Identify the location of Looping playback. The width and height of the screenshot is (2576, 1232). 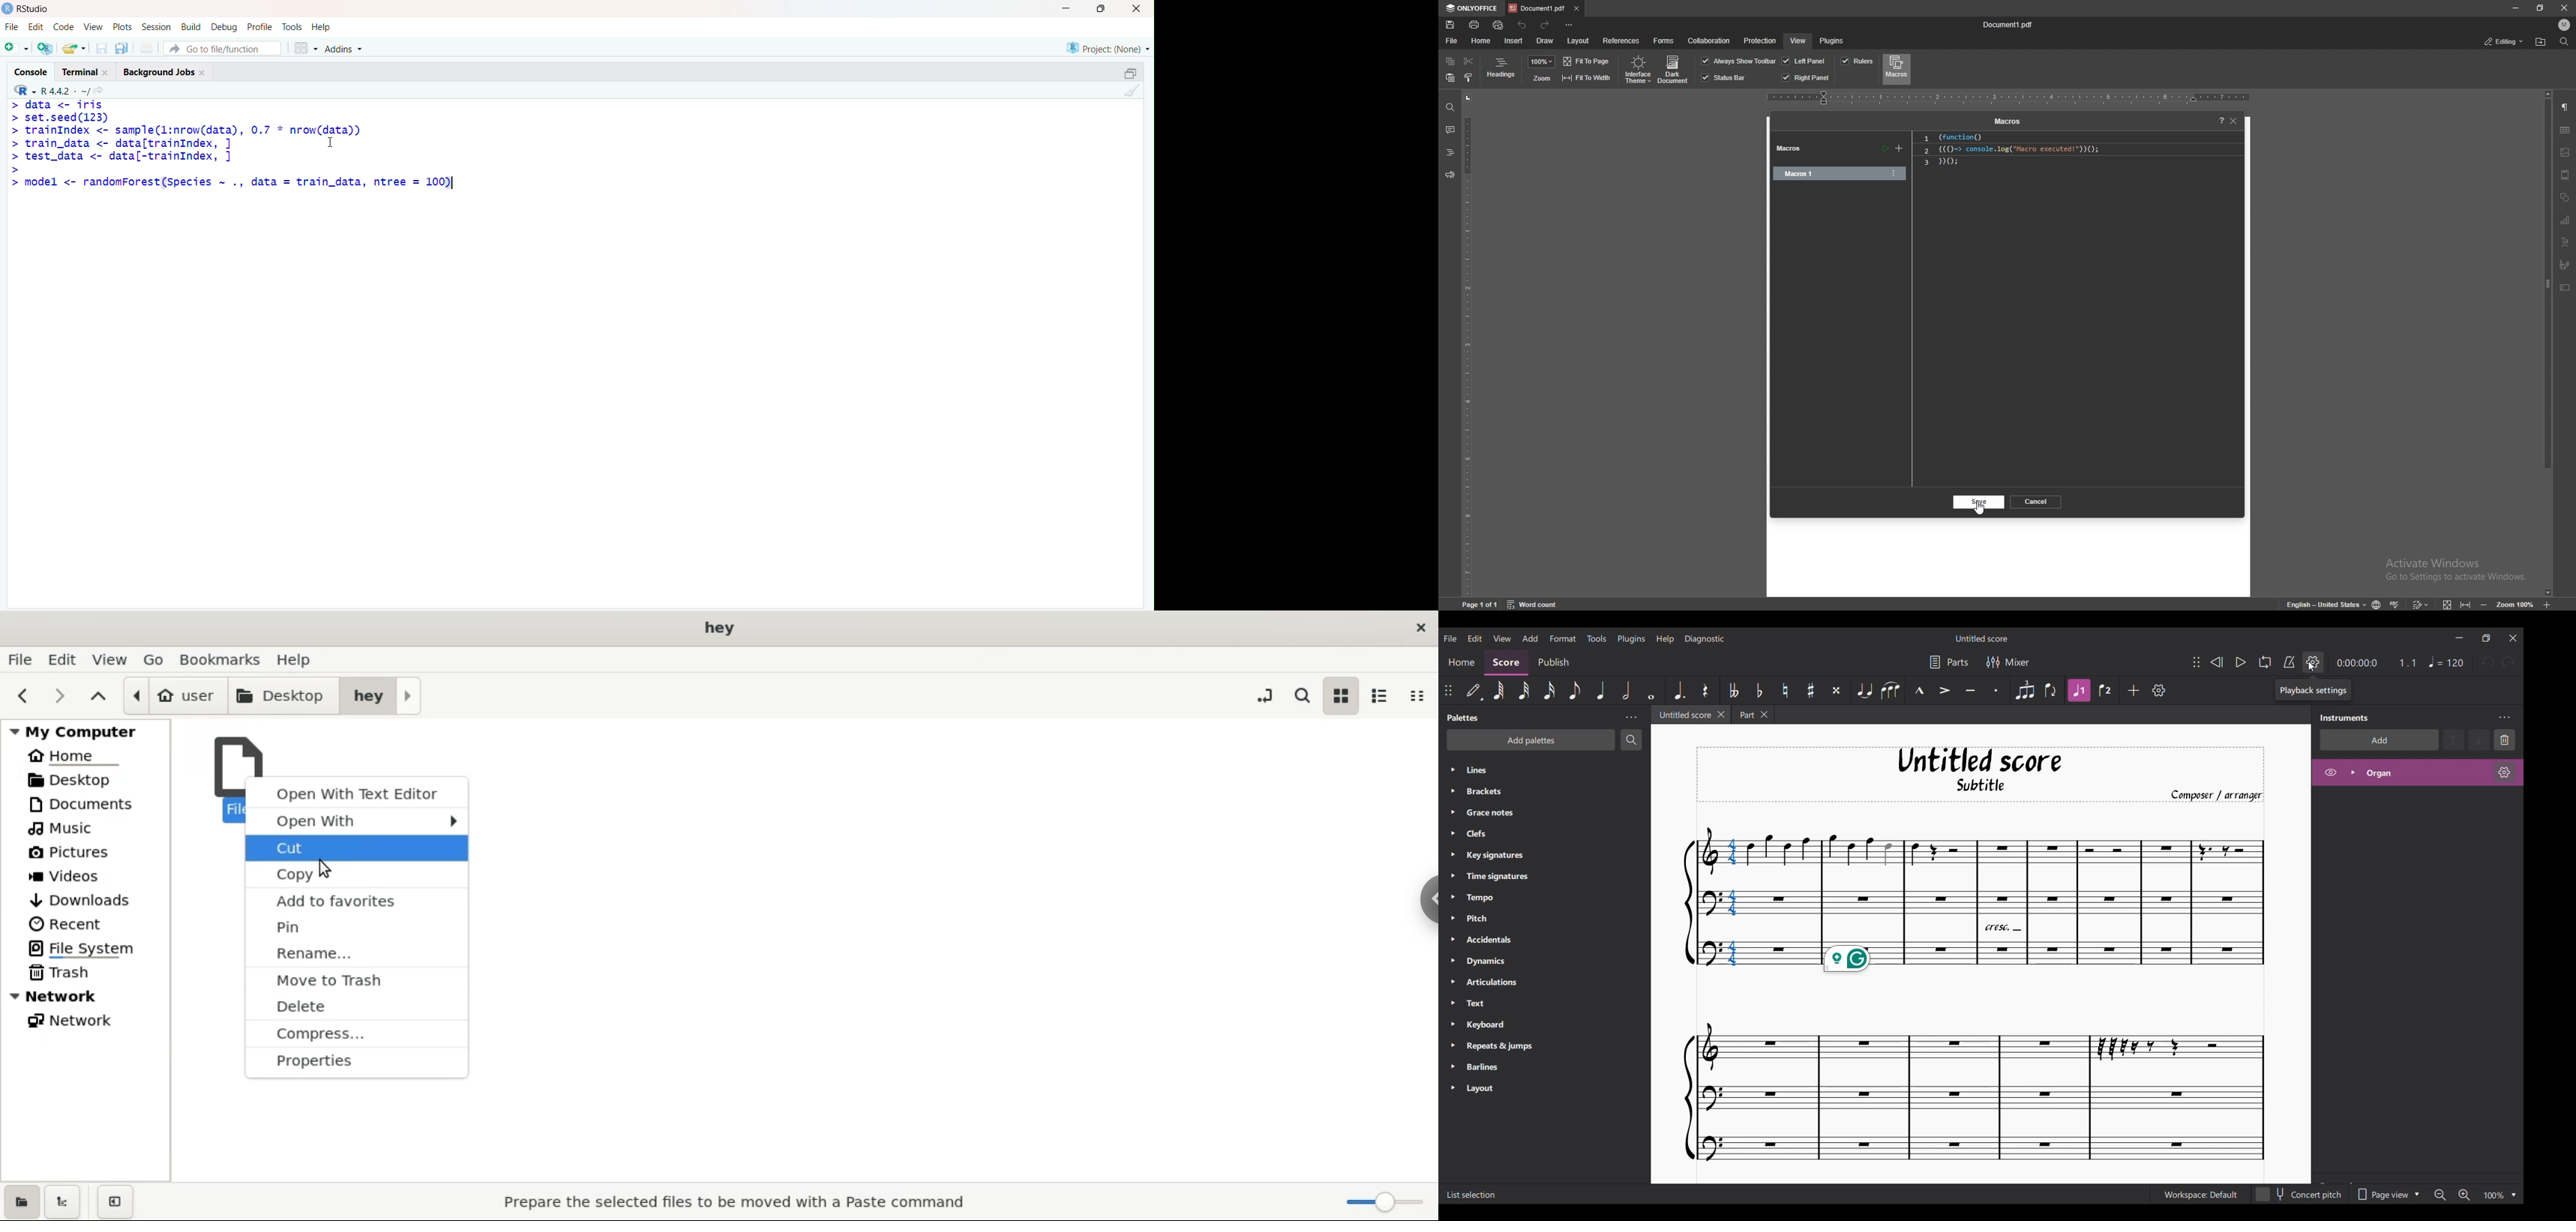
(2265, 662).